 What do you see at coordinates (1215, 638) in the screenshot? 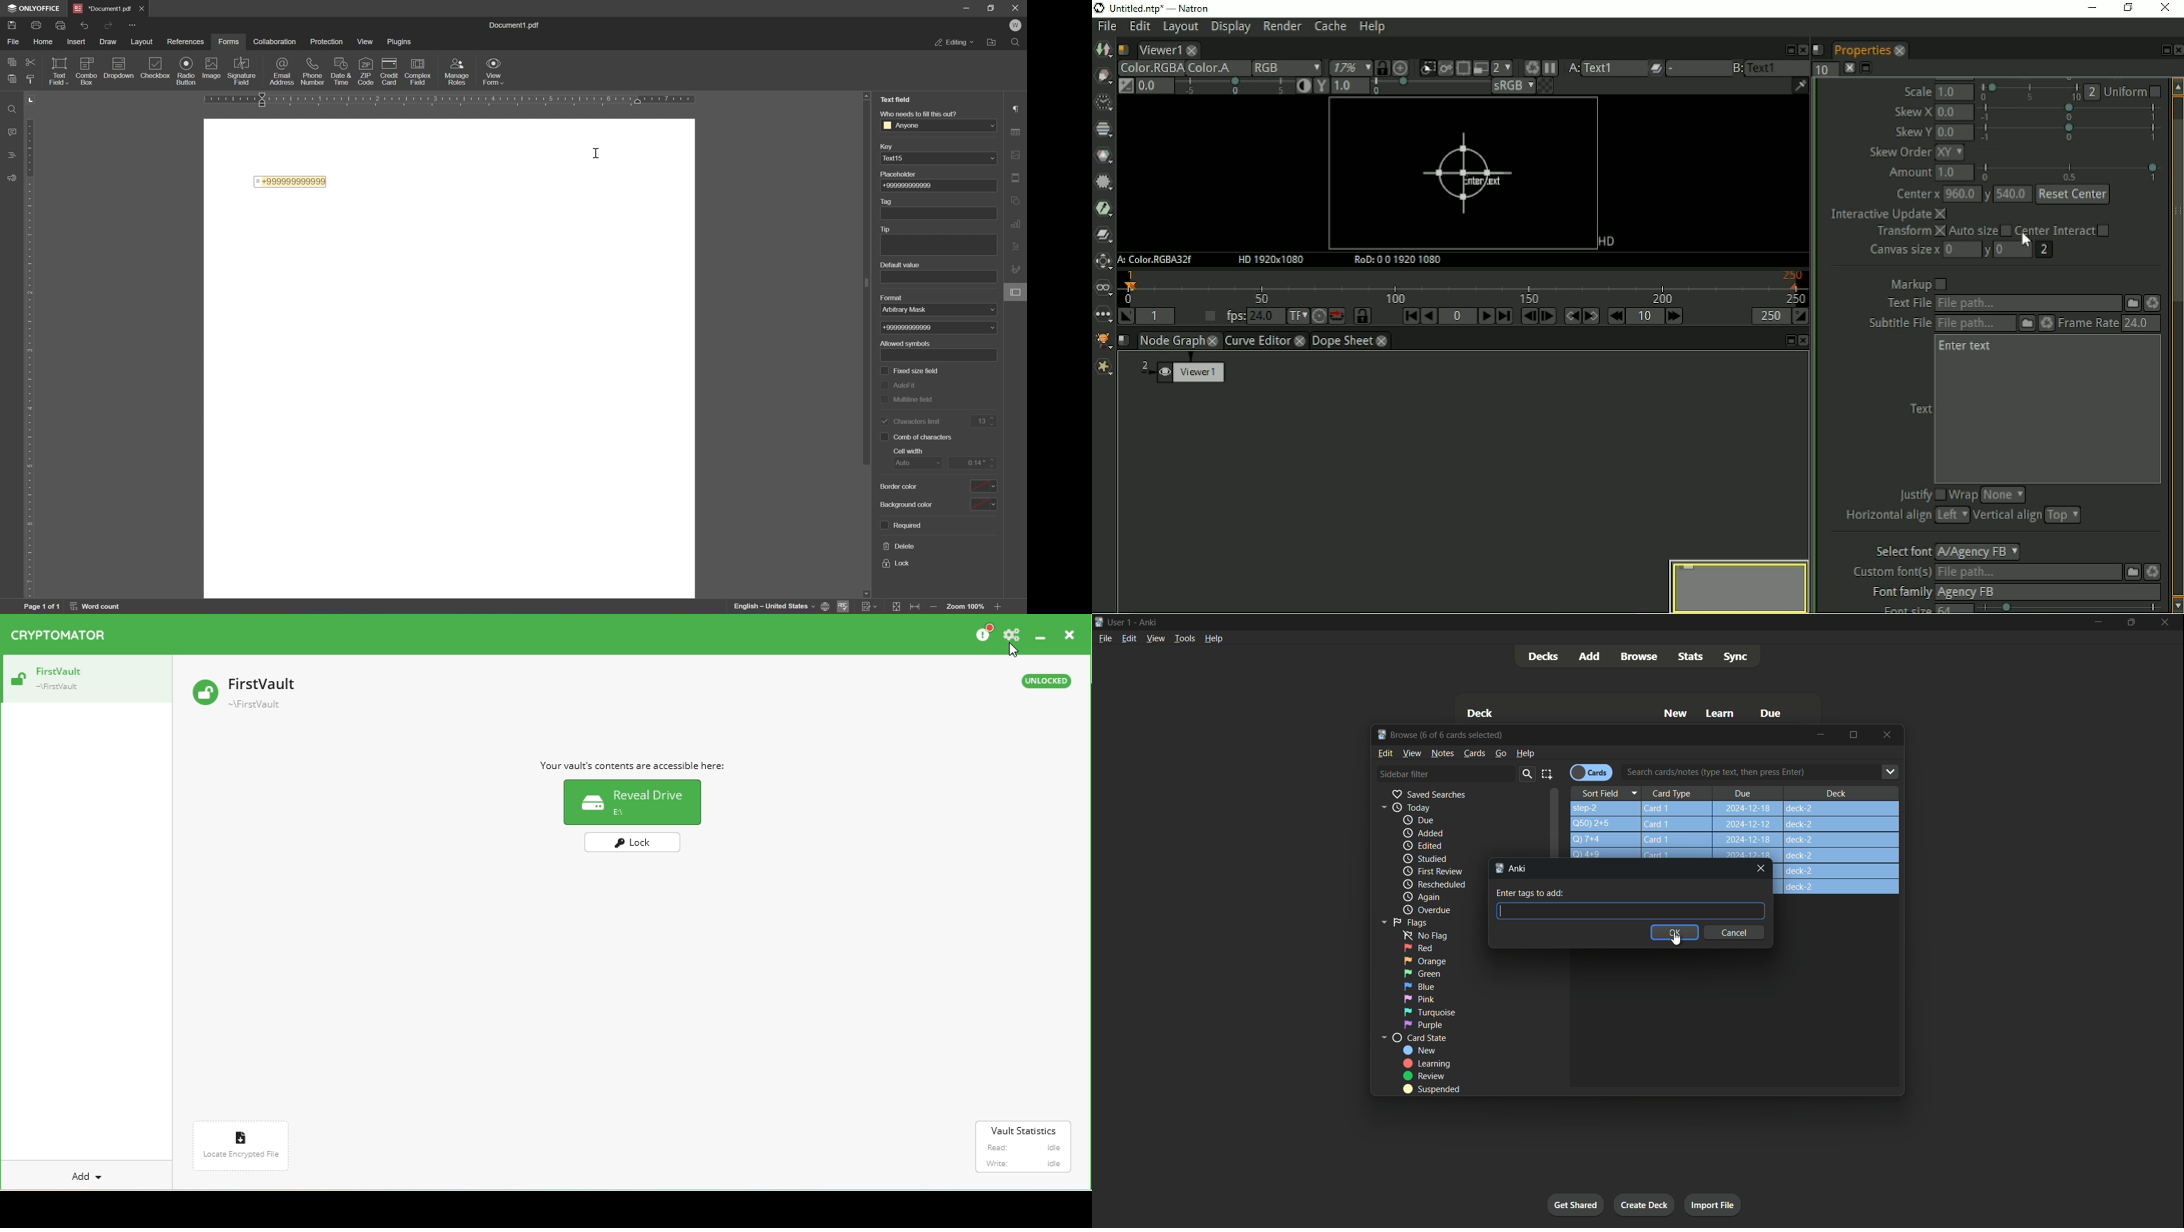
I see `Help menu` at bounding box center [1215, 638].